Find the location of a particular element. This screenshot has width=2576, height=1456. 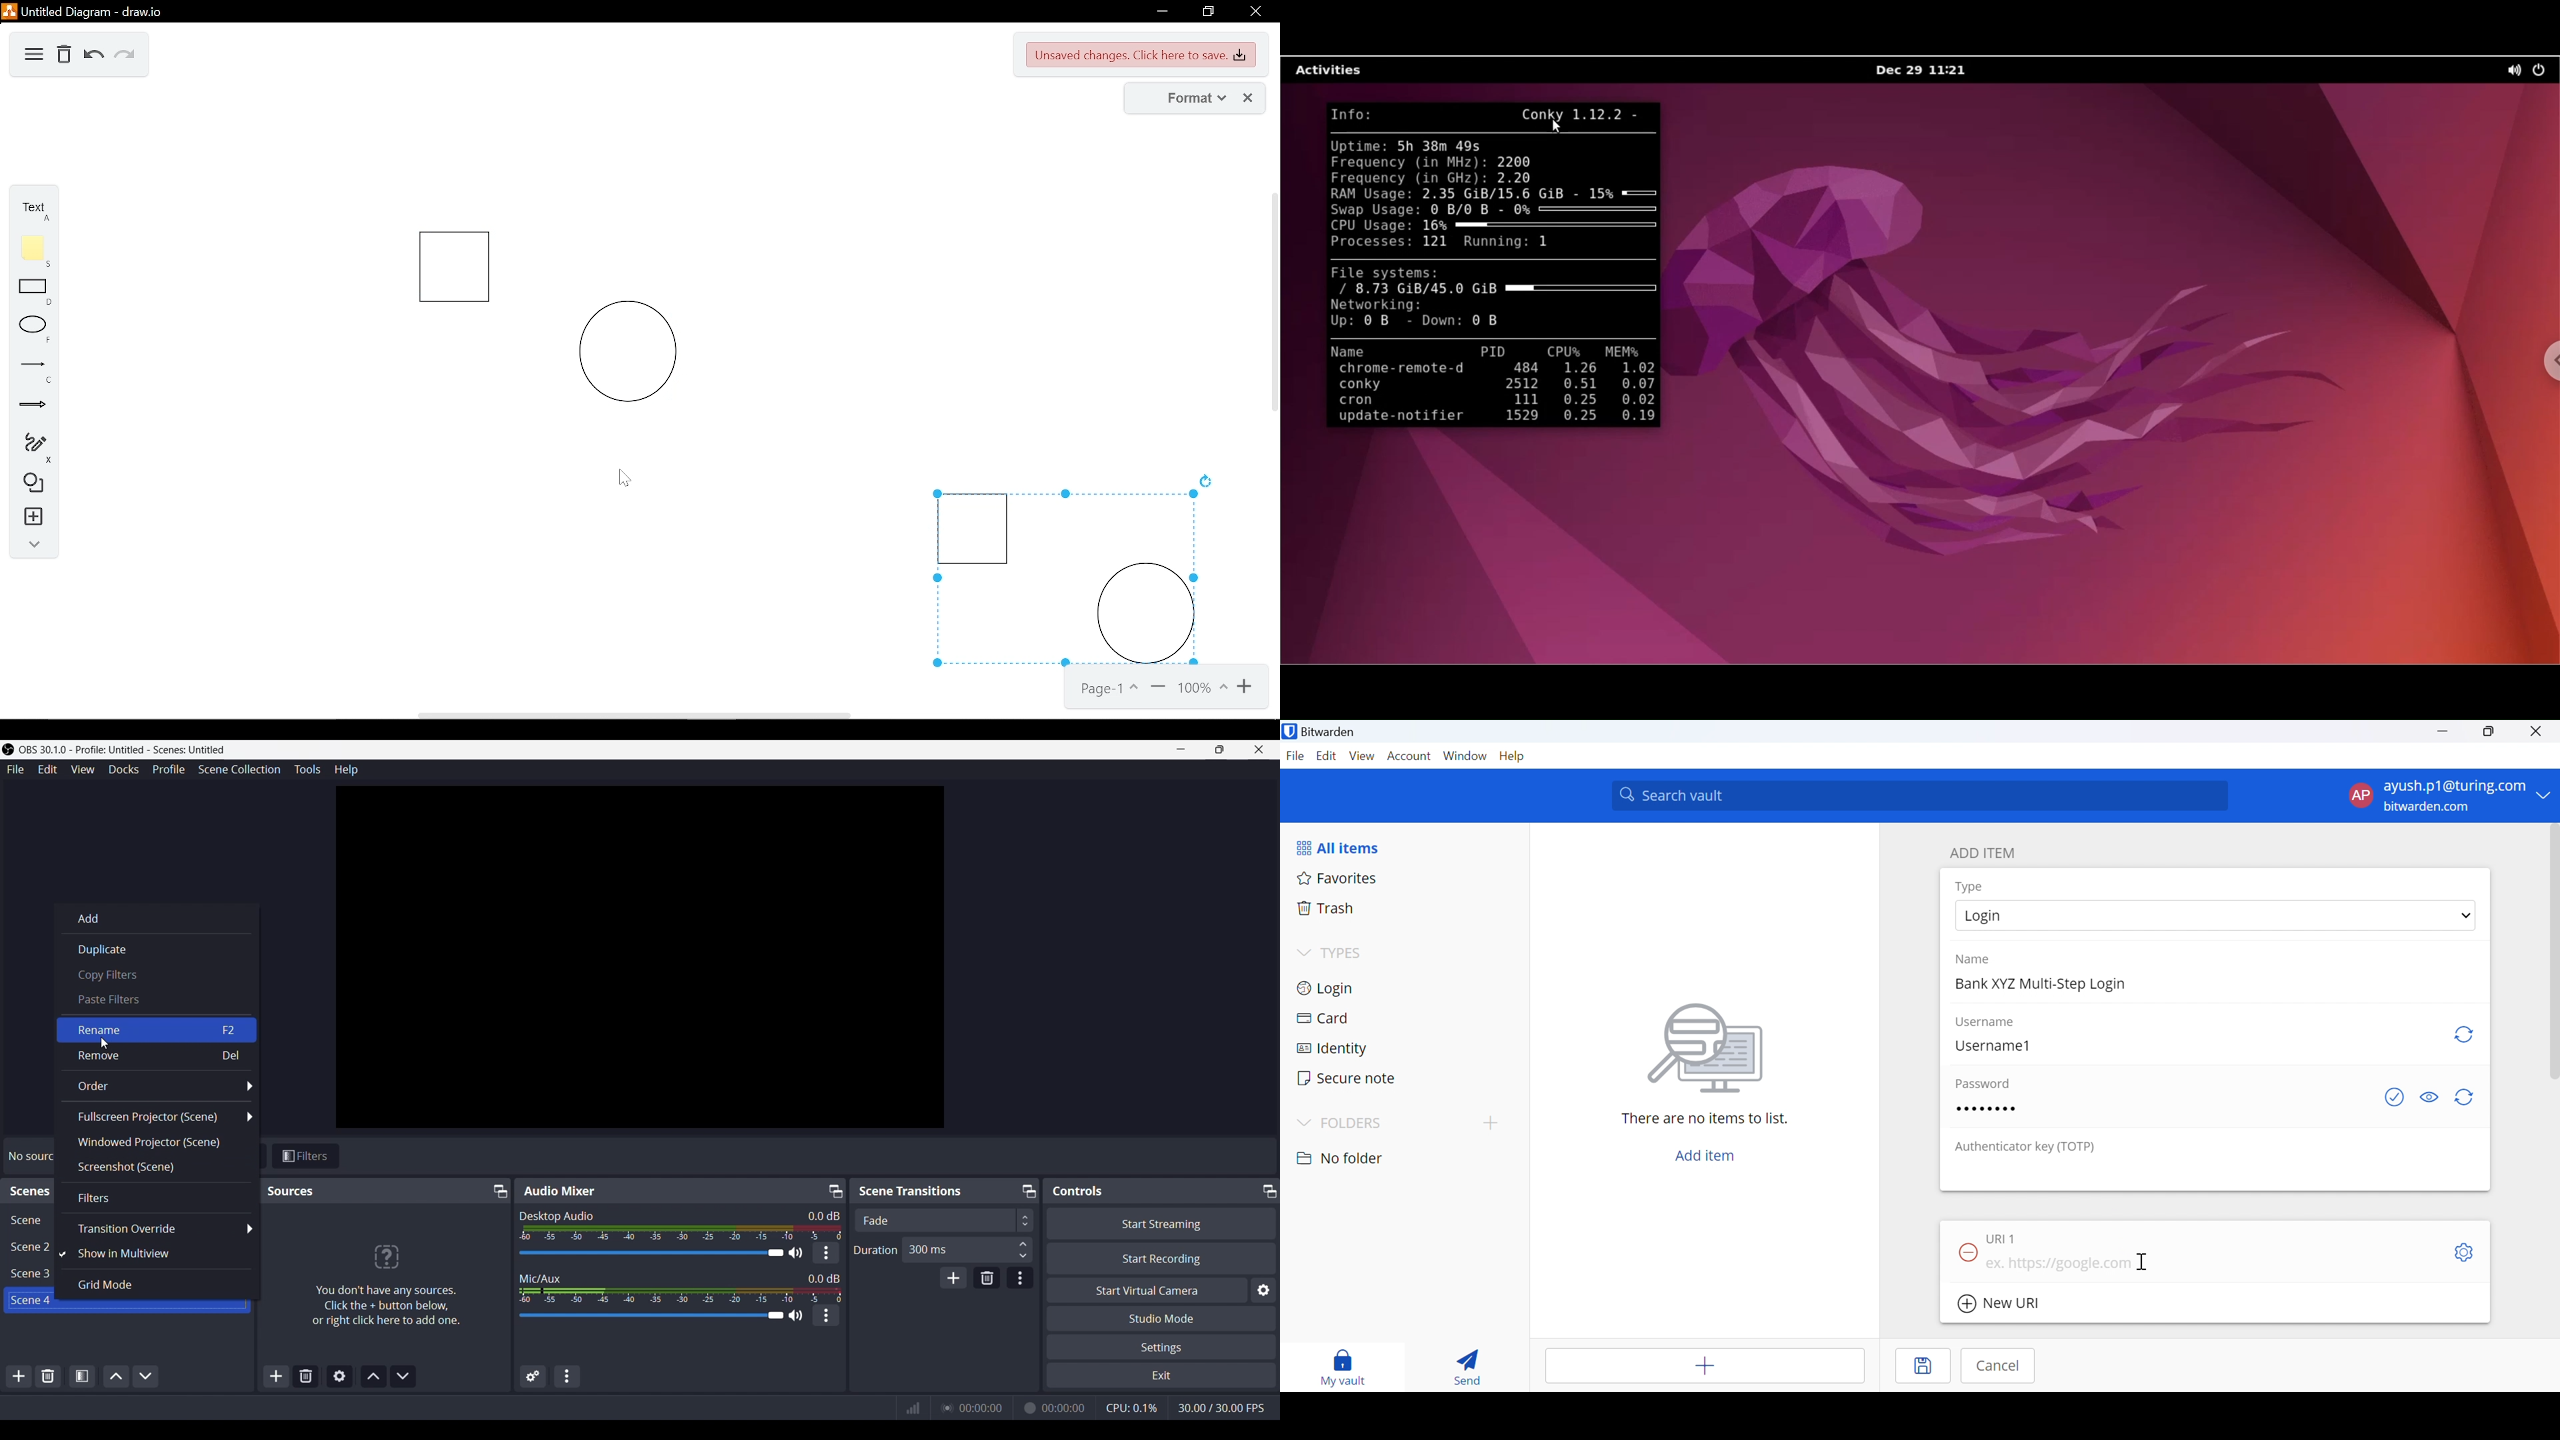

Mic/Aux is located at coordinates (540, 1277).